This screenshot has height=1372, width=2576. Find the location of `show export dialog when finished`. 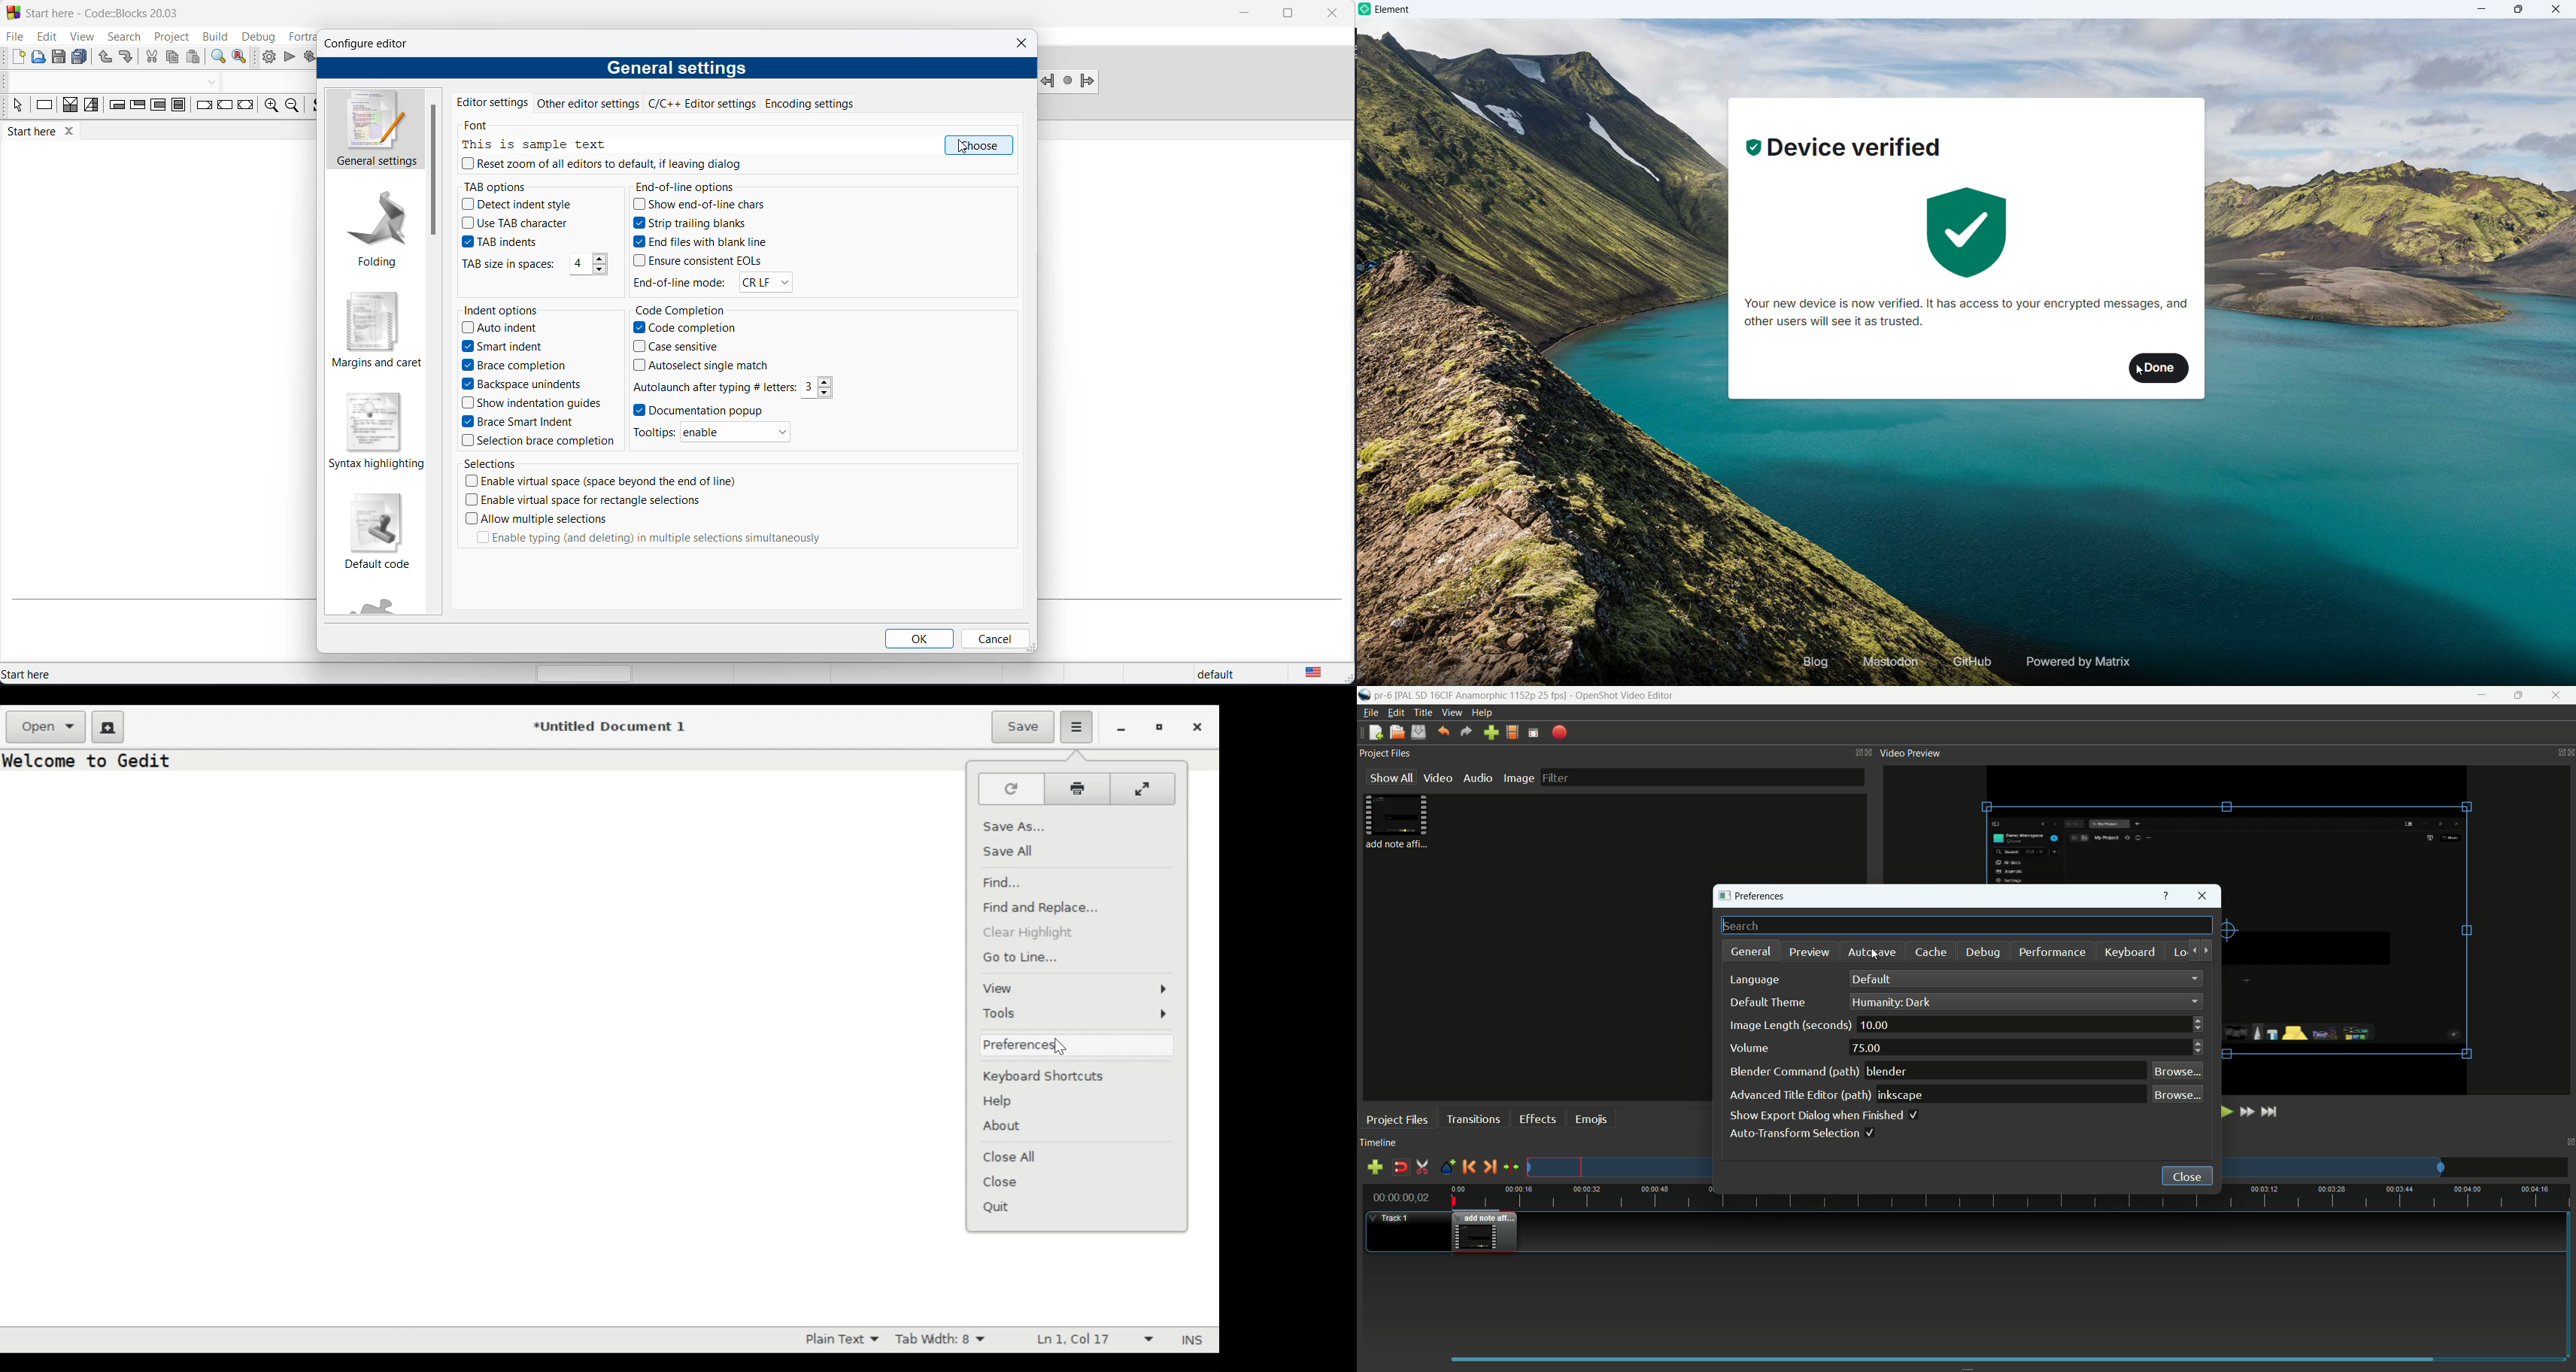

show export dialog when finished is located at coordinates (1822, 1116).